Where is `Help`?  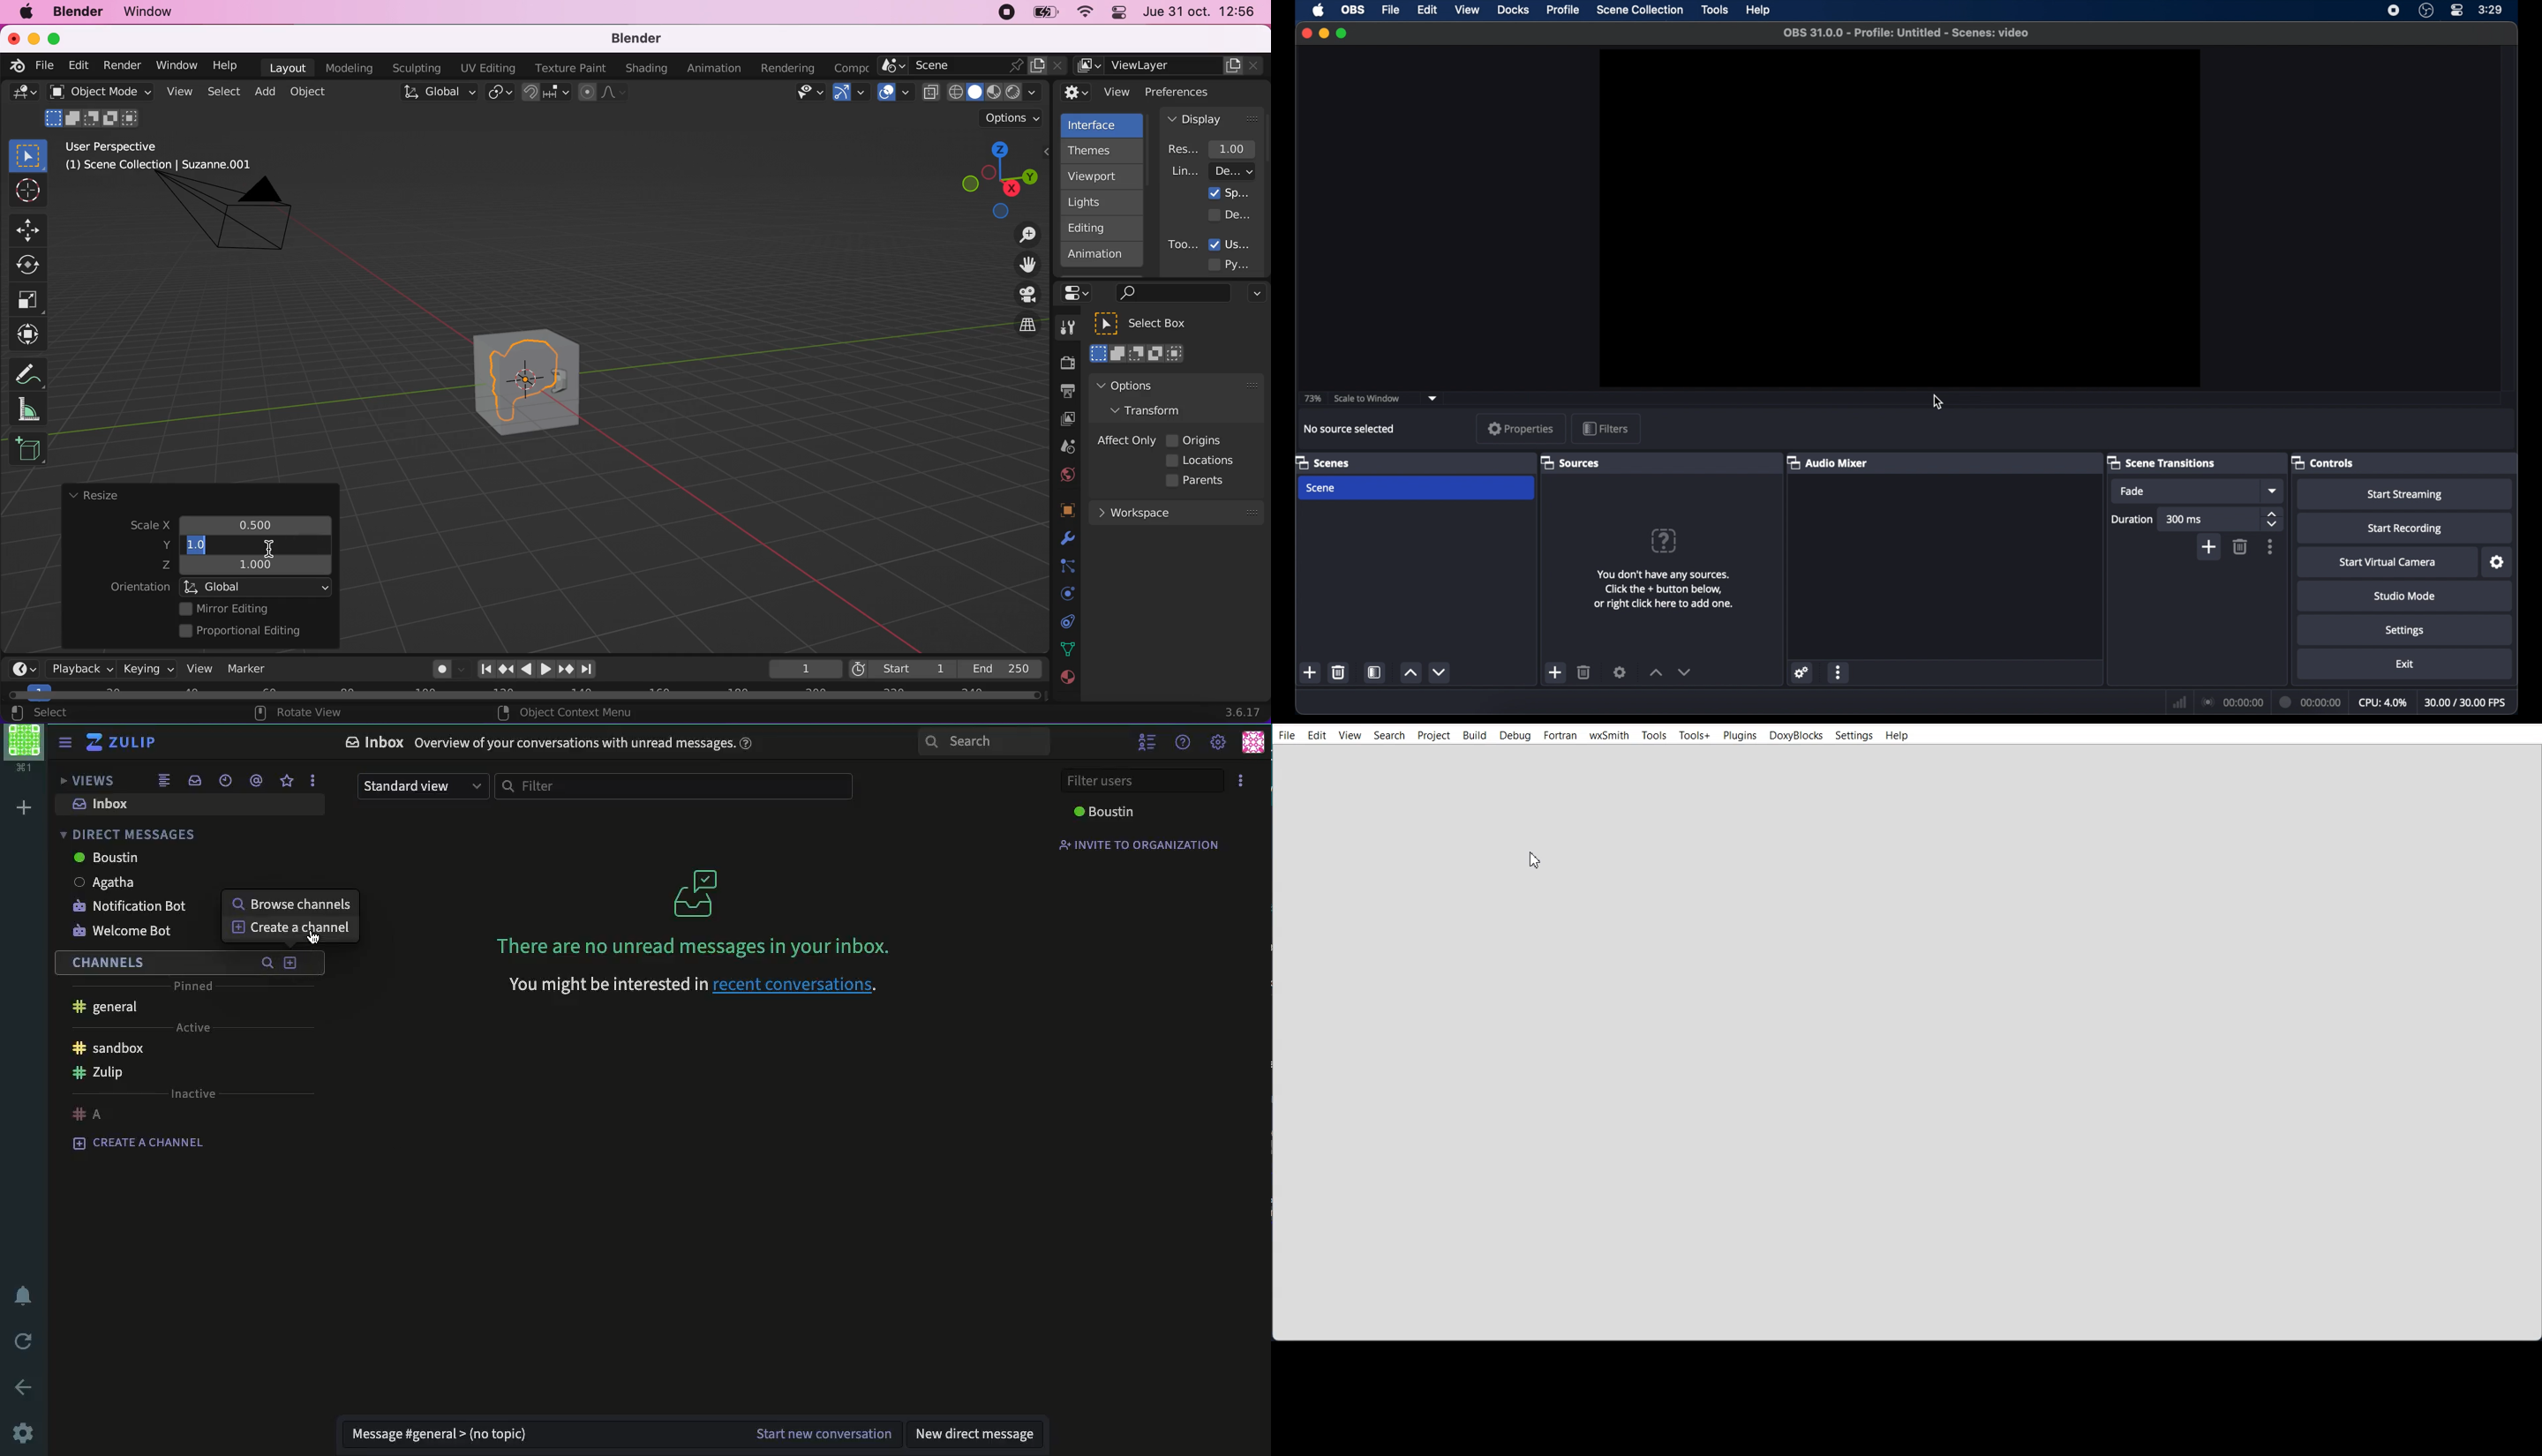 Help is located at coordinates (1897, 736).